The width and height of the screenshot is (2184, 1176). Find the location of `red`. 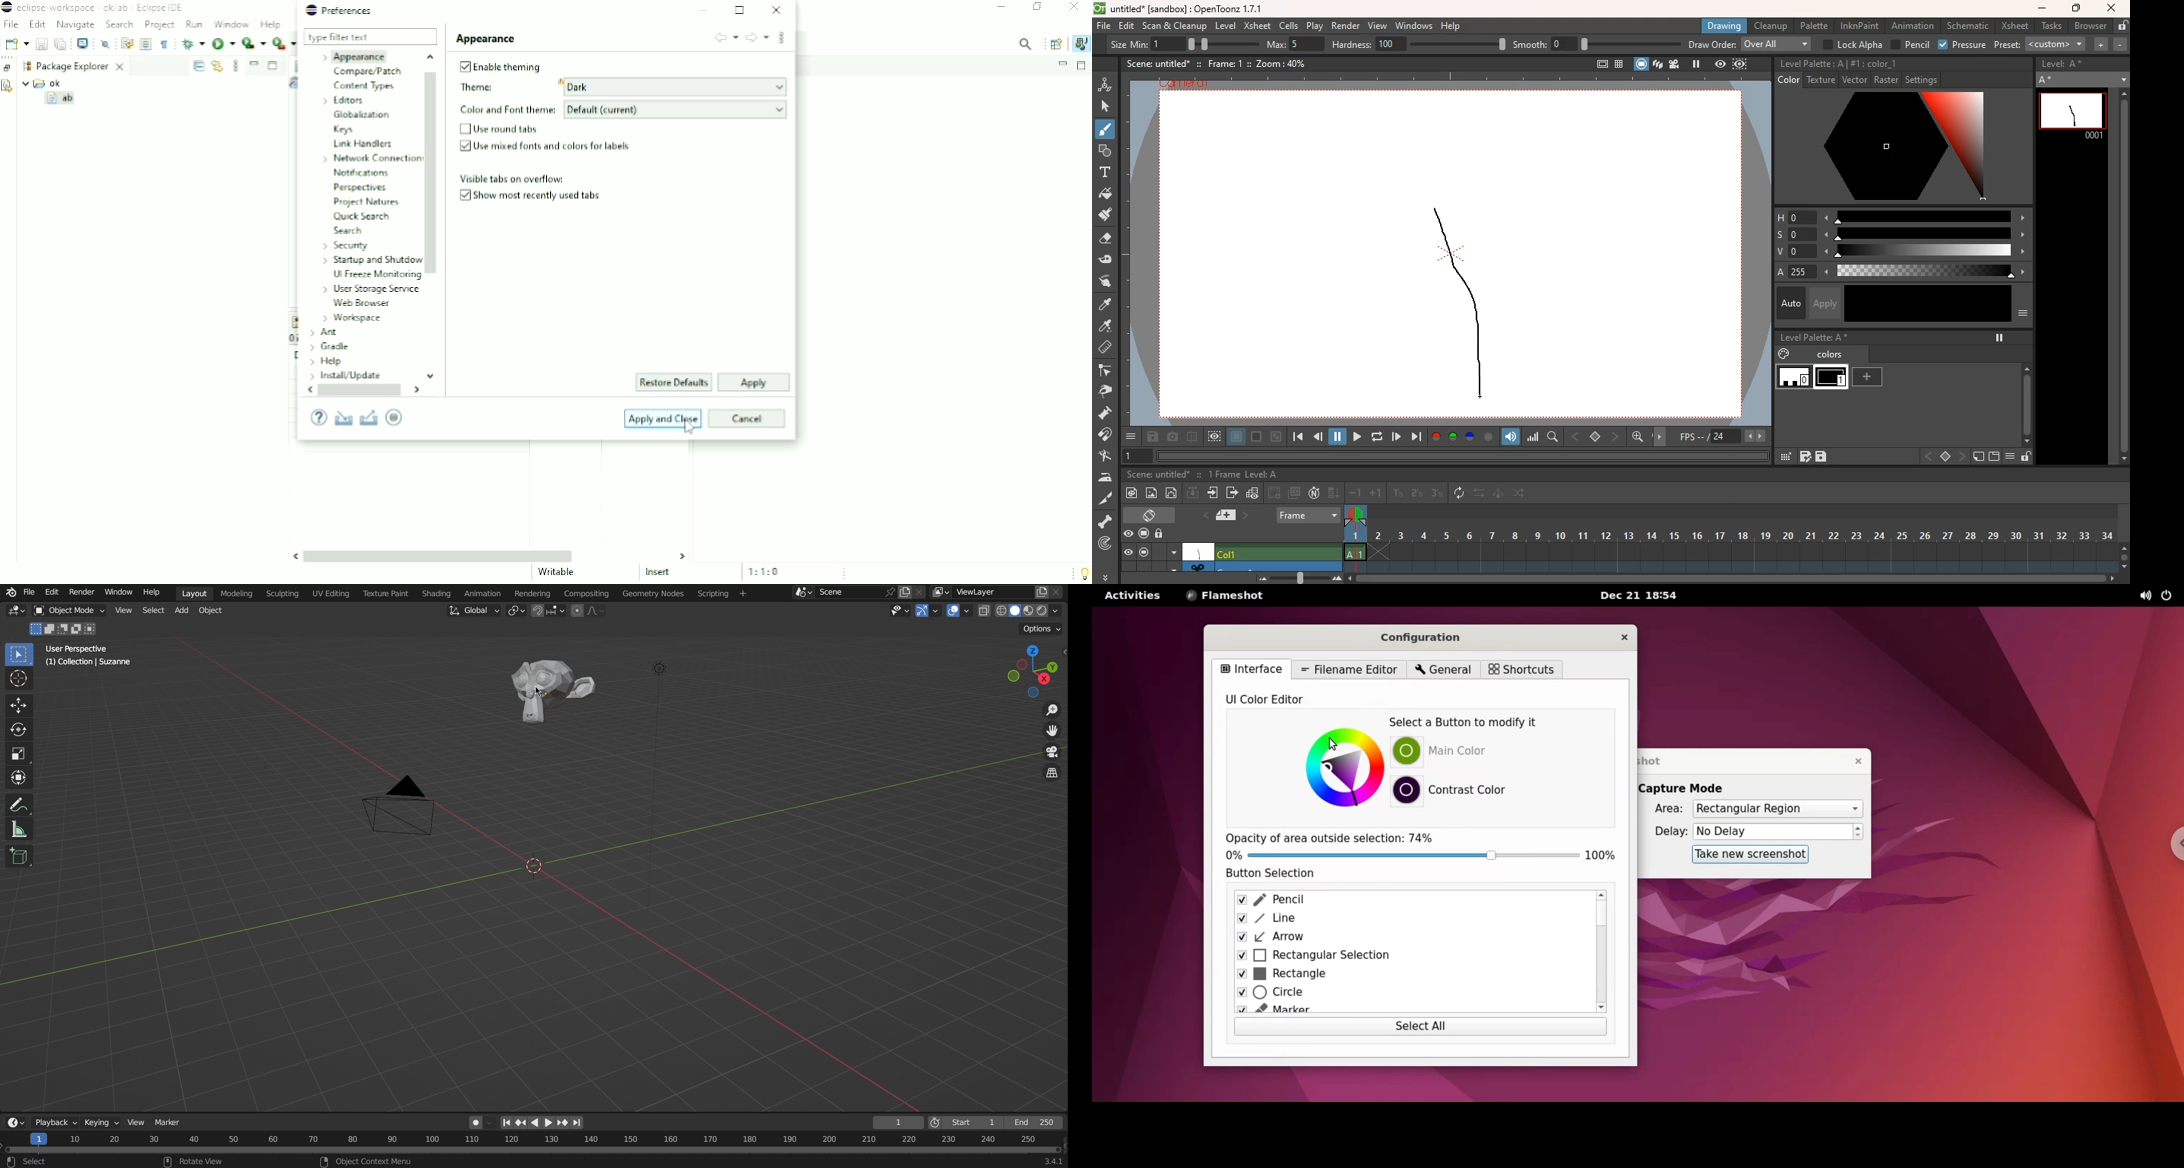

red is located at coordinates (1436, 436).